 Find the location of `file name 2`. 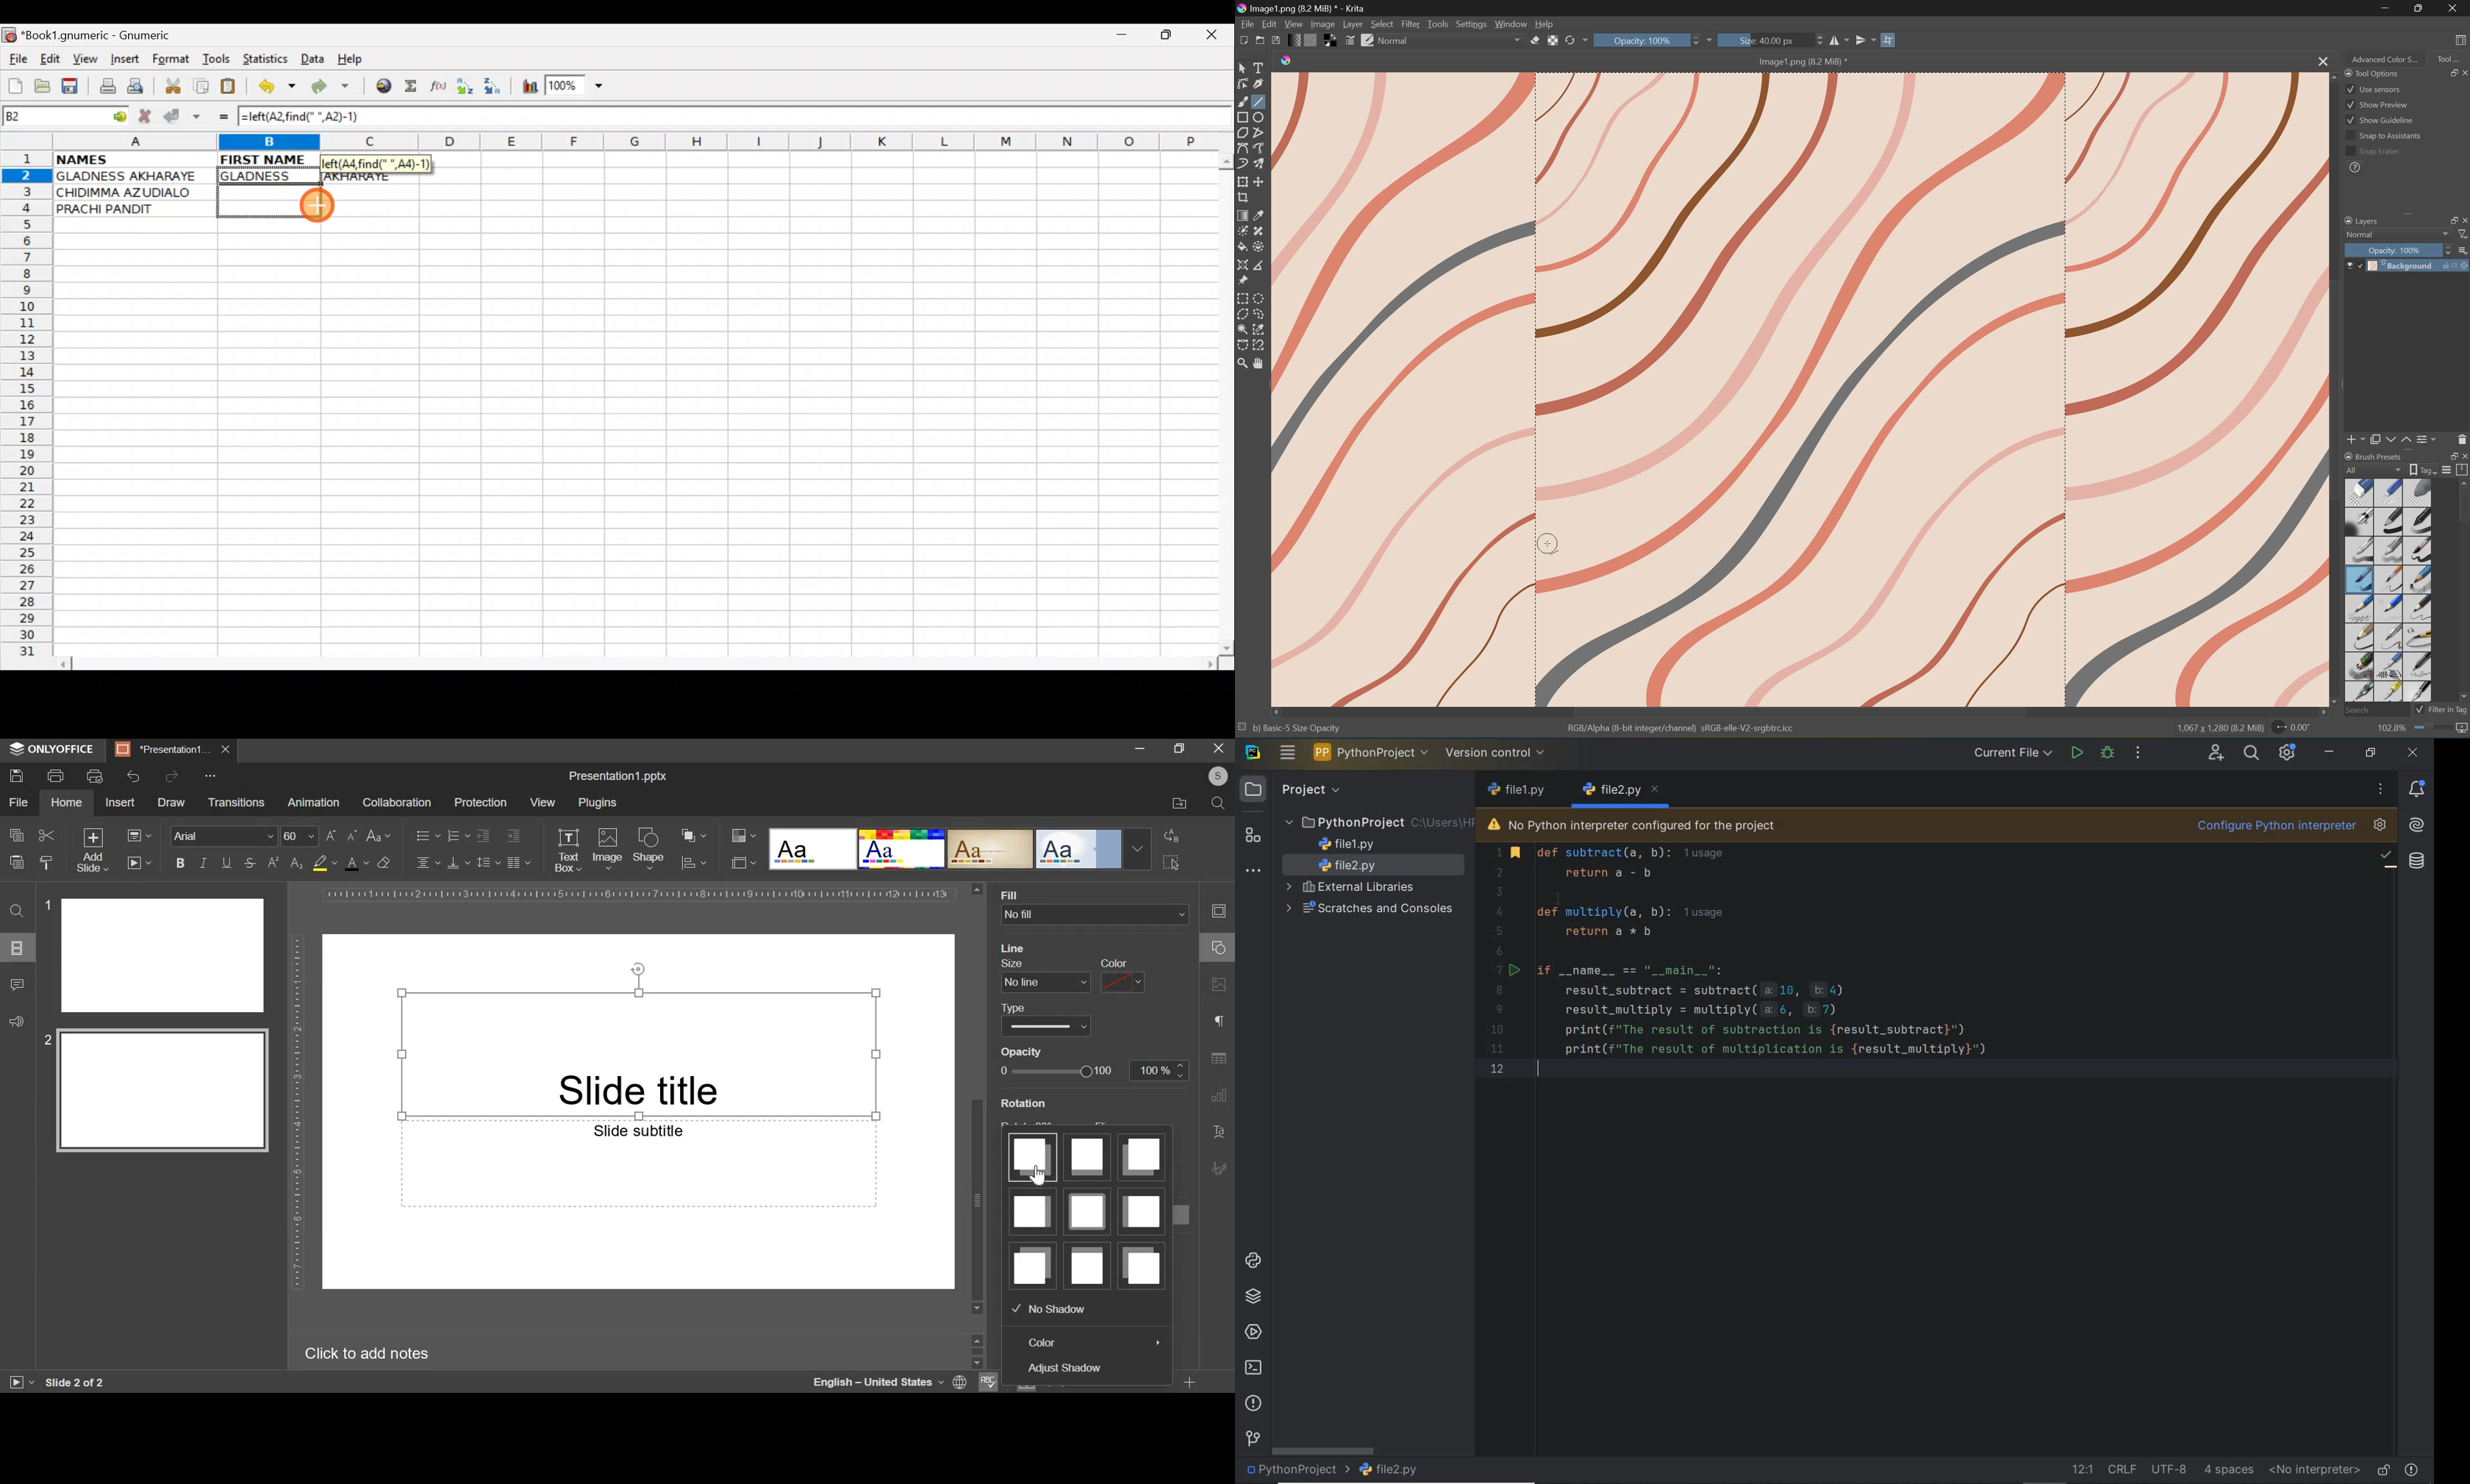

file name 2 is located at coordinates (1353, 866).